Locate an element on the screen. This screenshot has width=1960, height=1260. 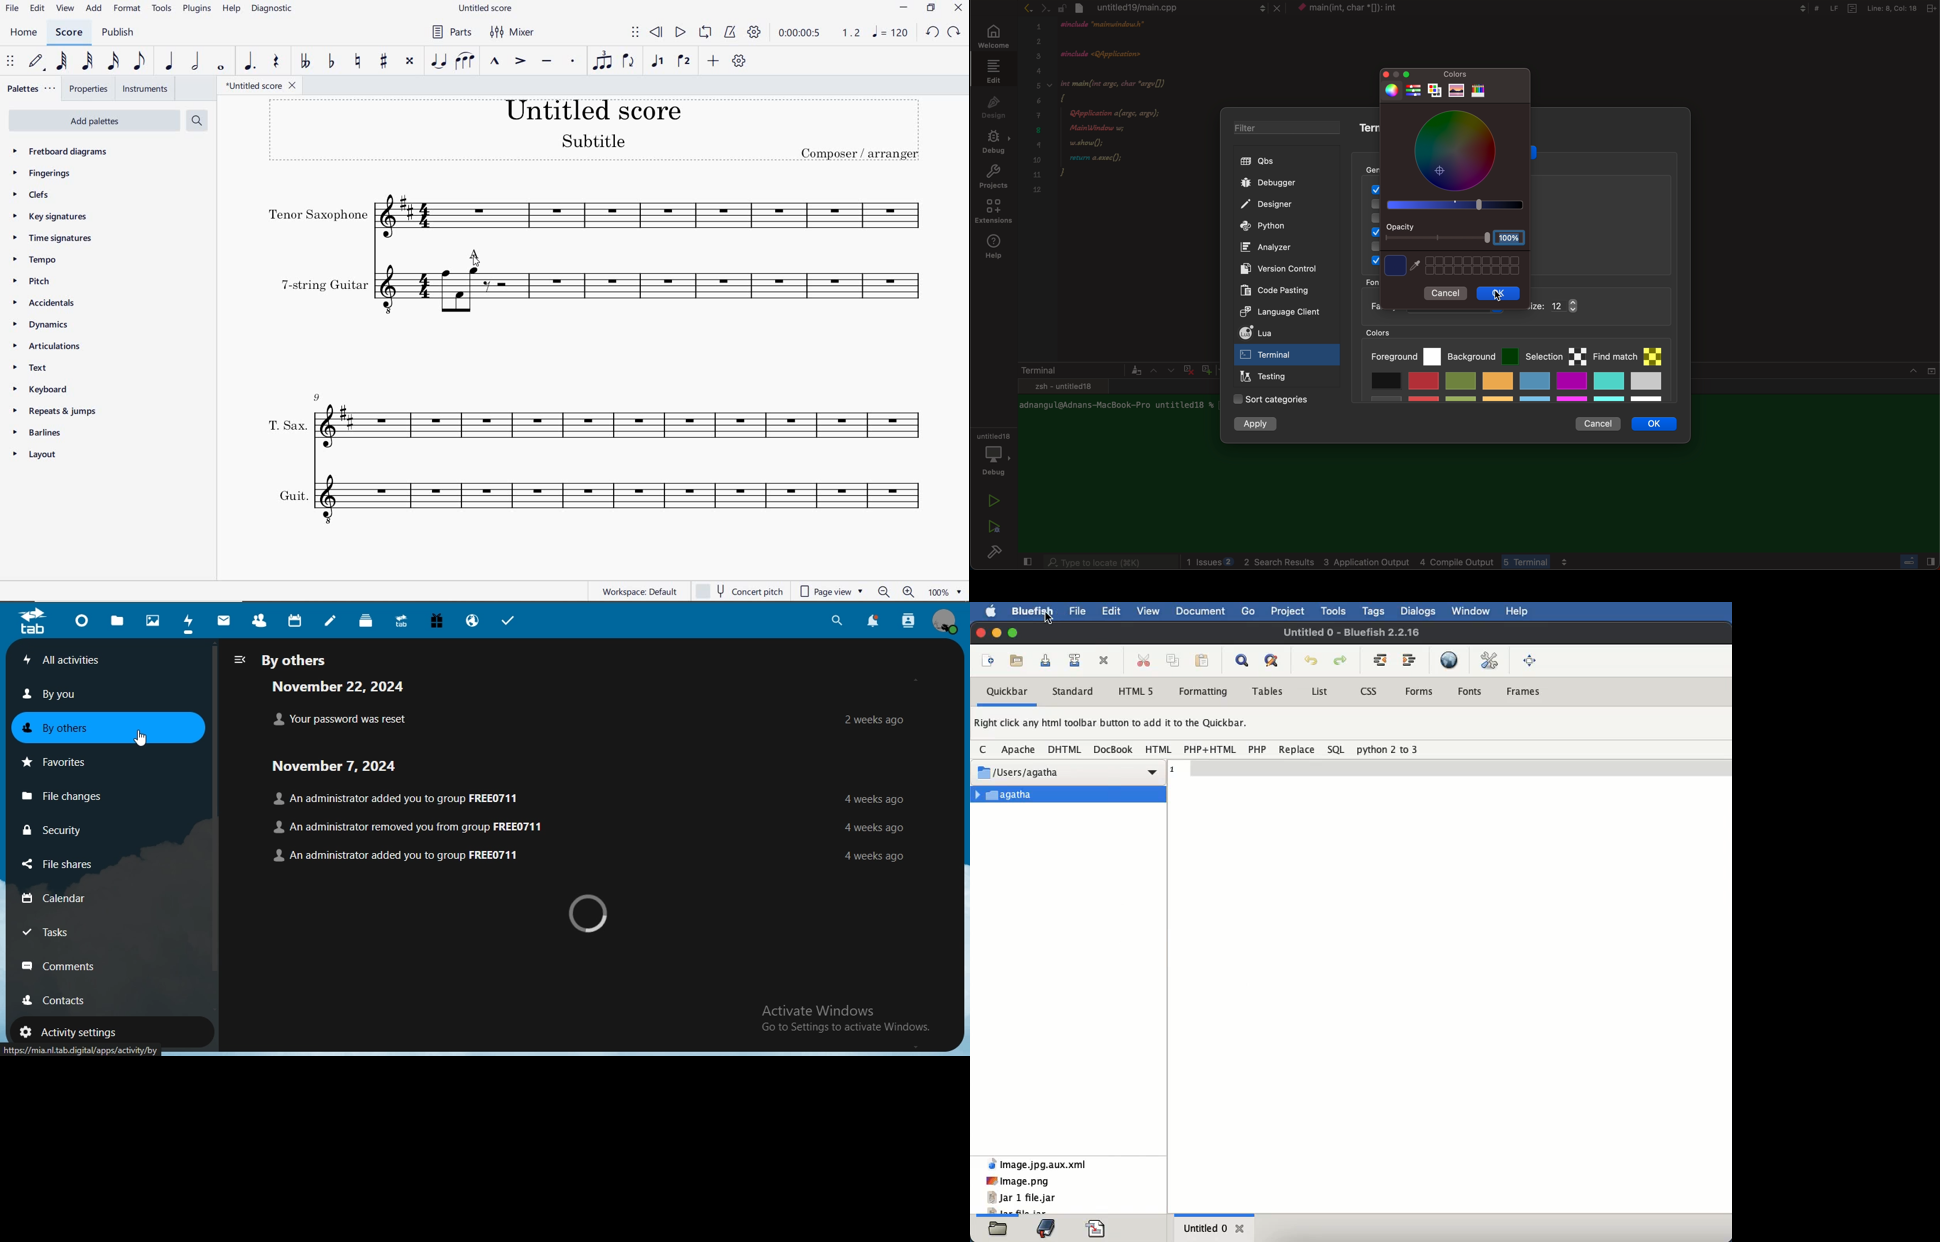
FILE is located at coordinates (12, 9).